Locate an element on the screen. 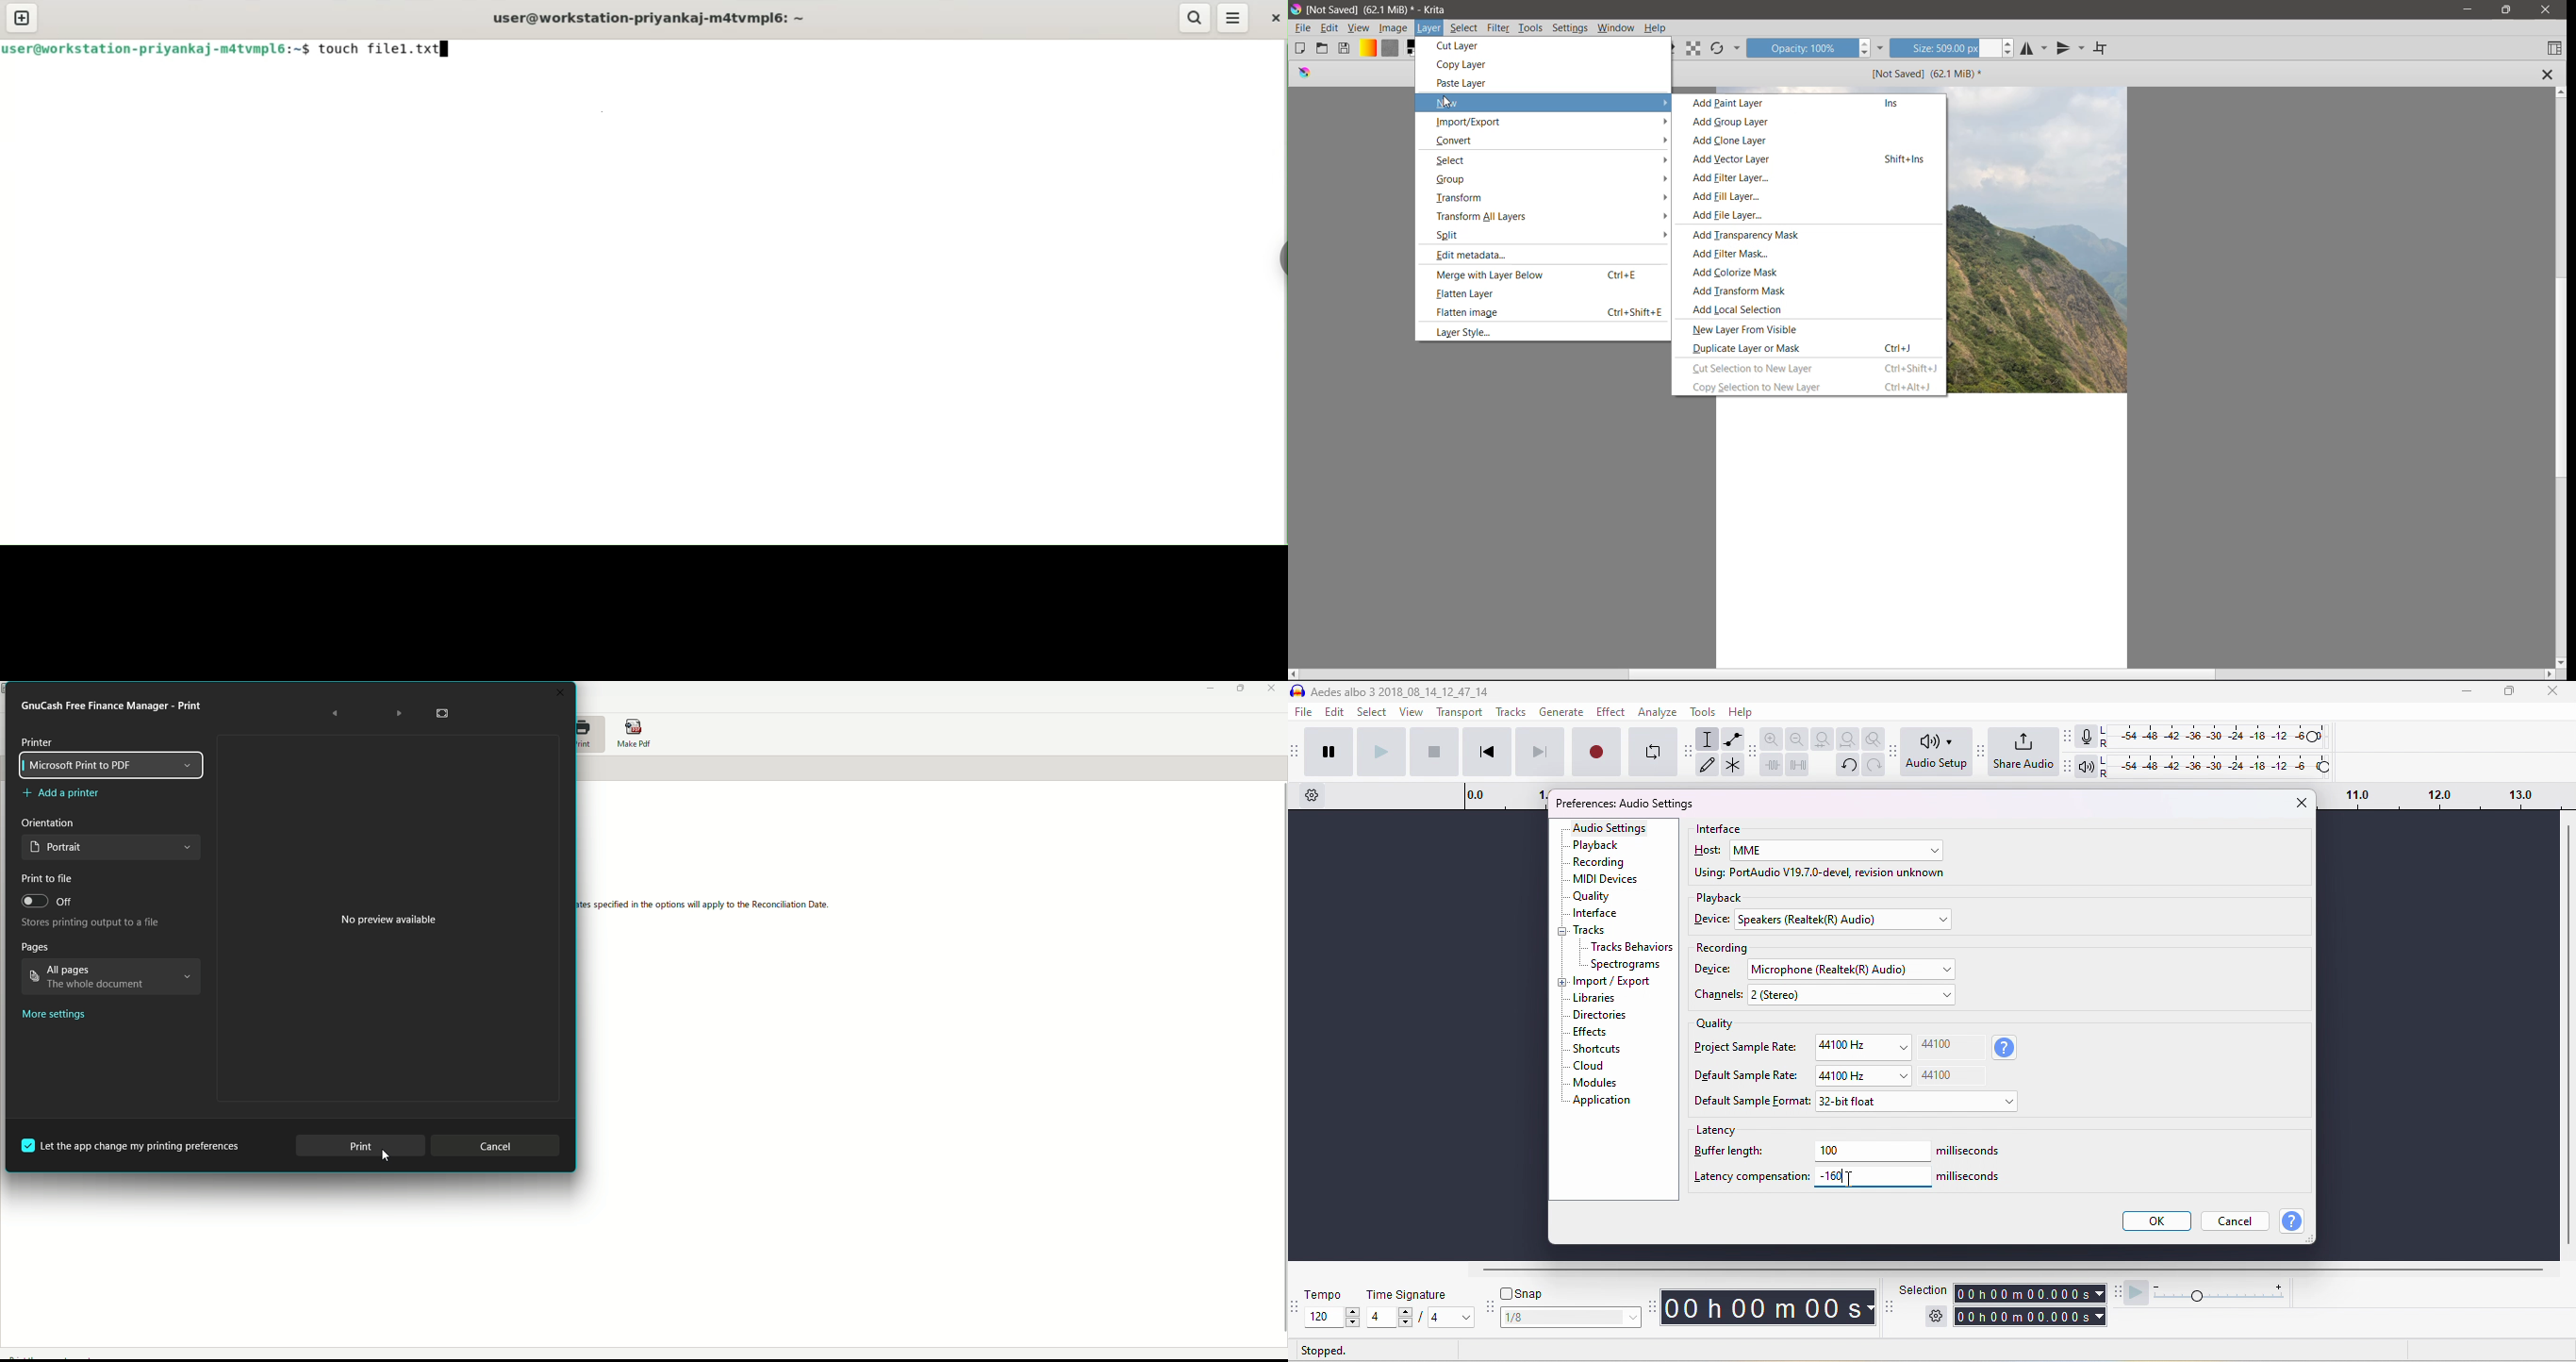 The image size is (2576, 1372). Add Vector Layer is located at coordinates (1813, 158).